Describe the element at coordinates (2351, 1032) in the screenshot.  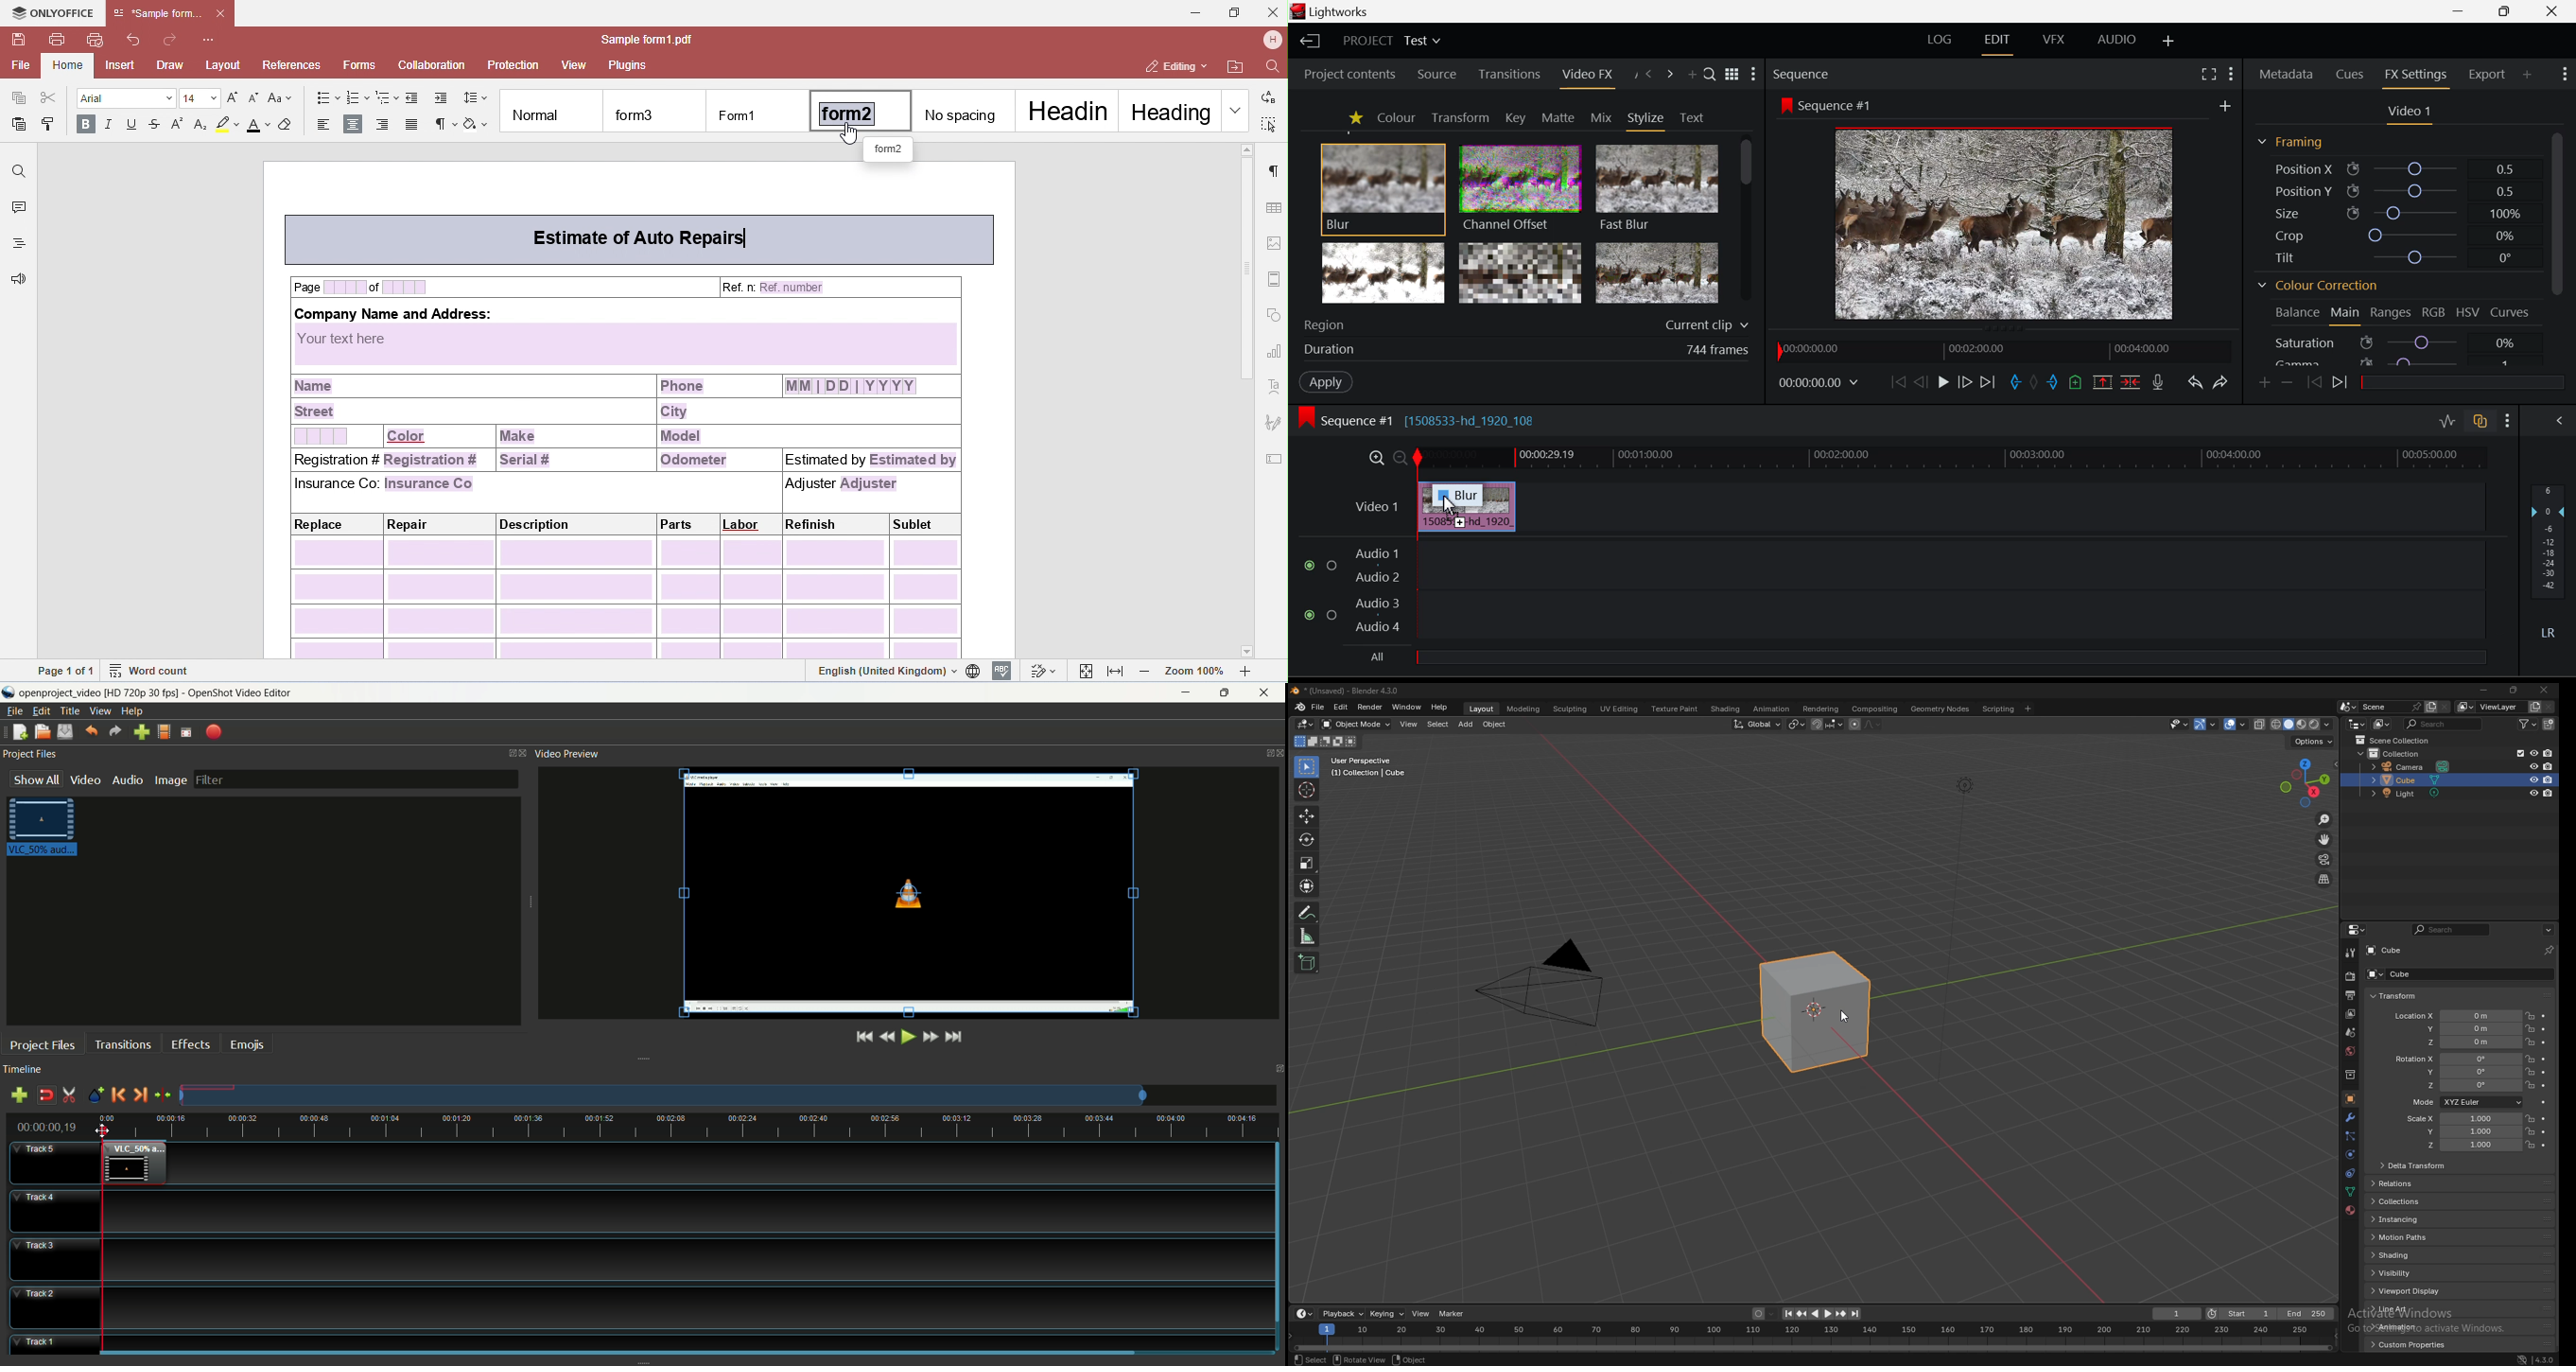
I see `scene` at that location.